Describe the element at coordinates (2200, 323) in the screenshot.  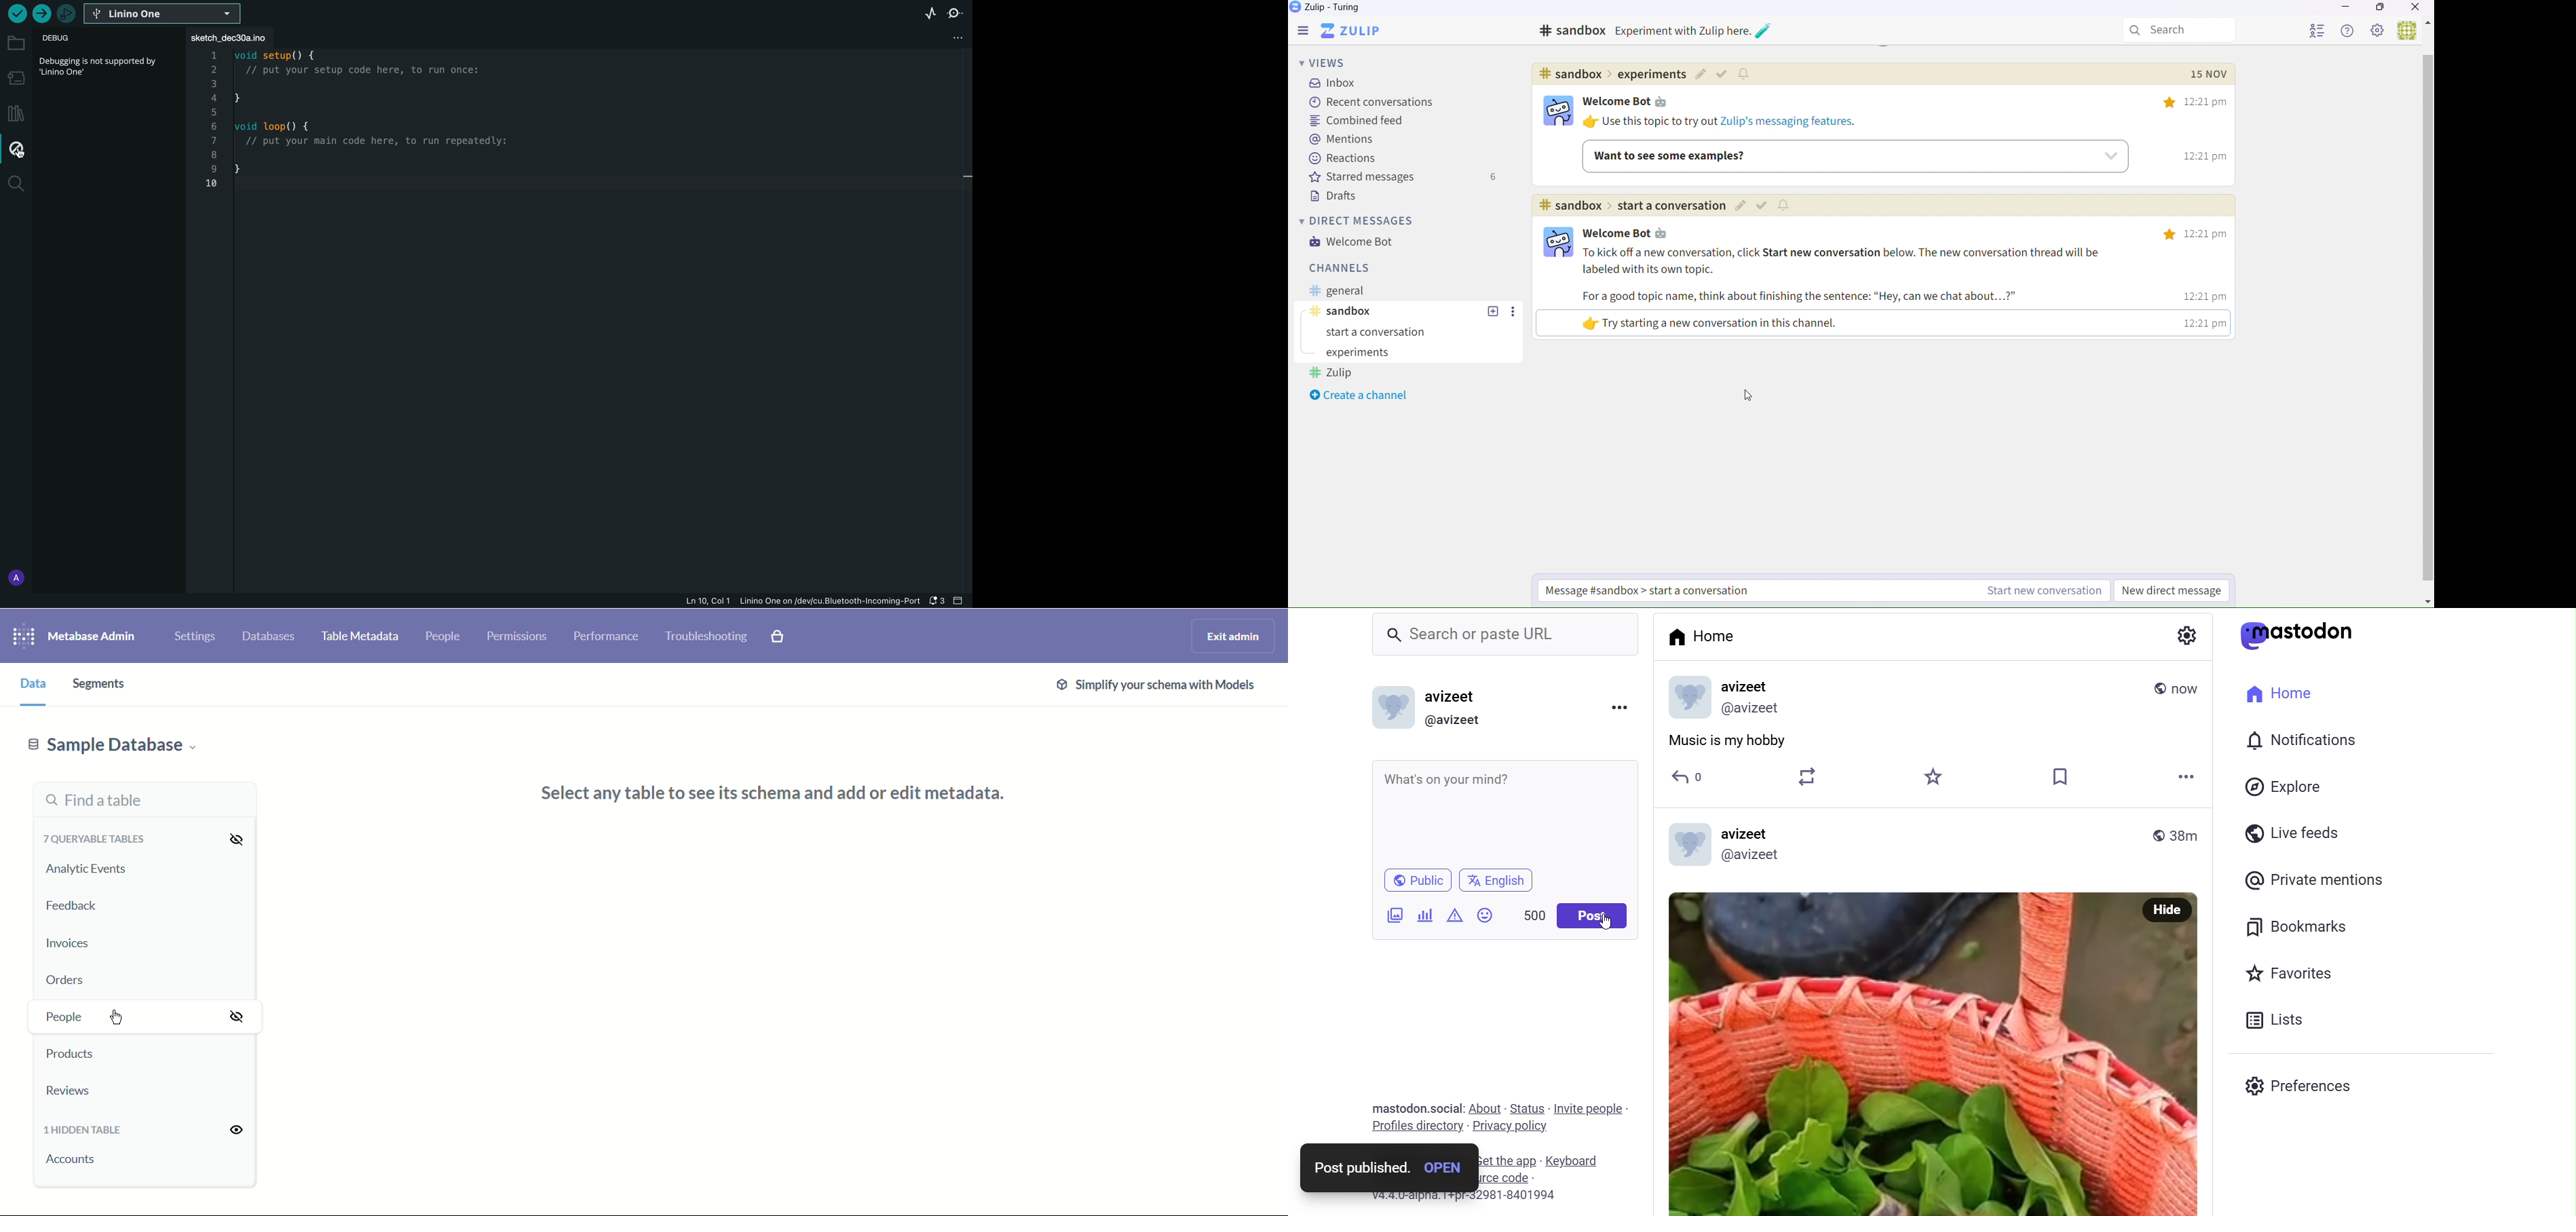
I see `12:21 pm` at that location.